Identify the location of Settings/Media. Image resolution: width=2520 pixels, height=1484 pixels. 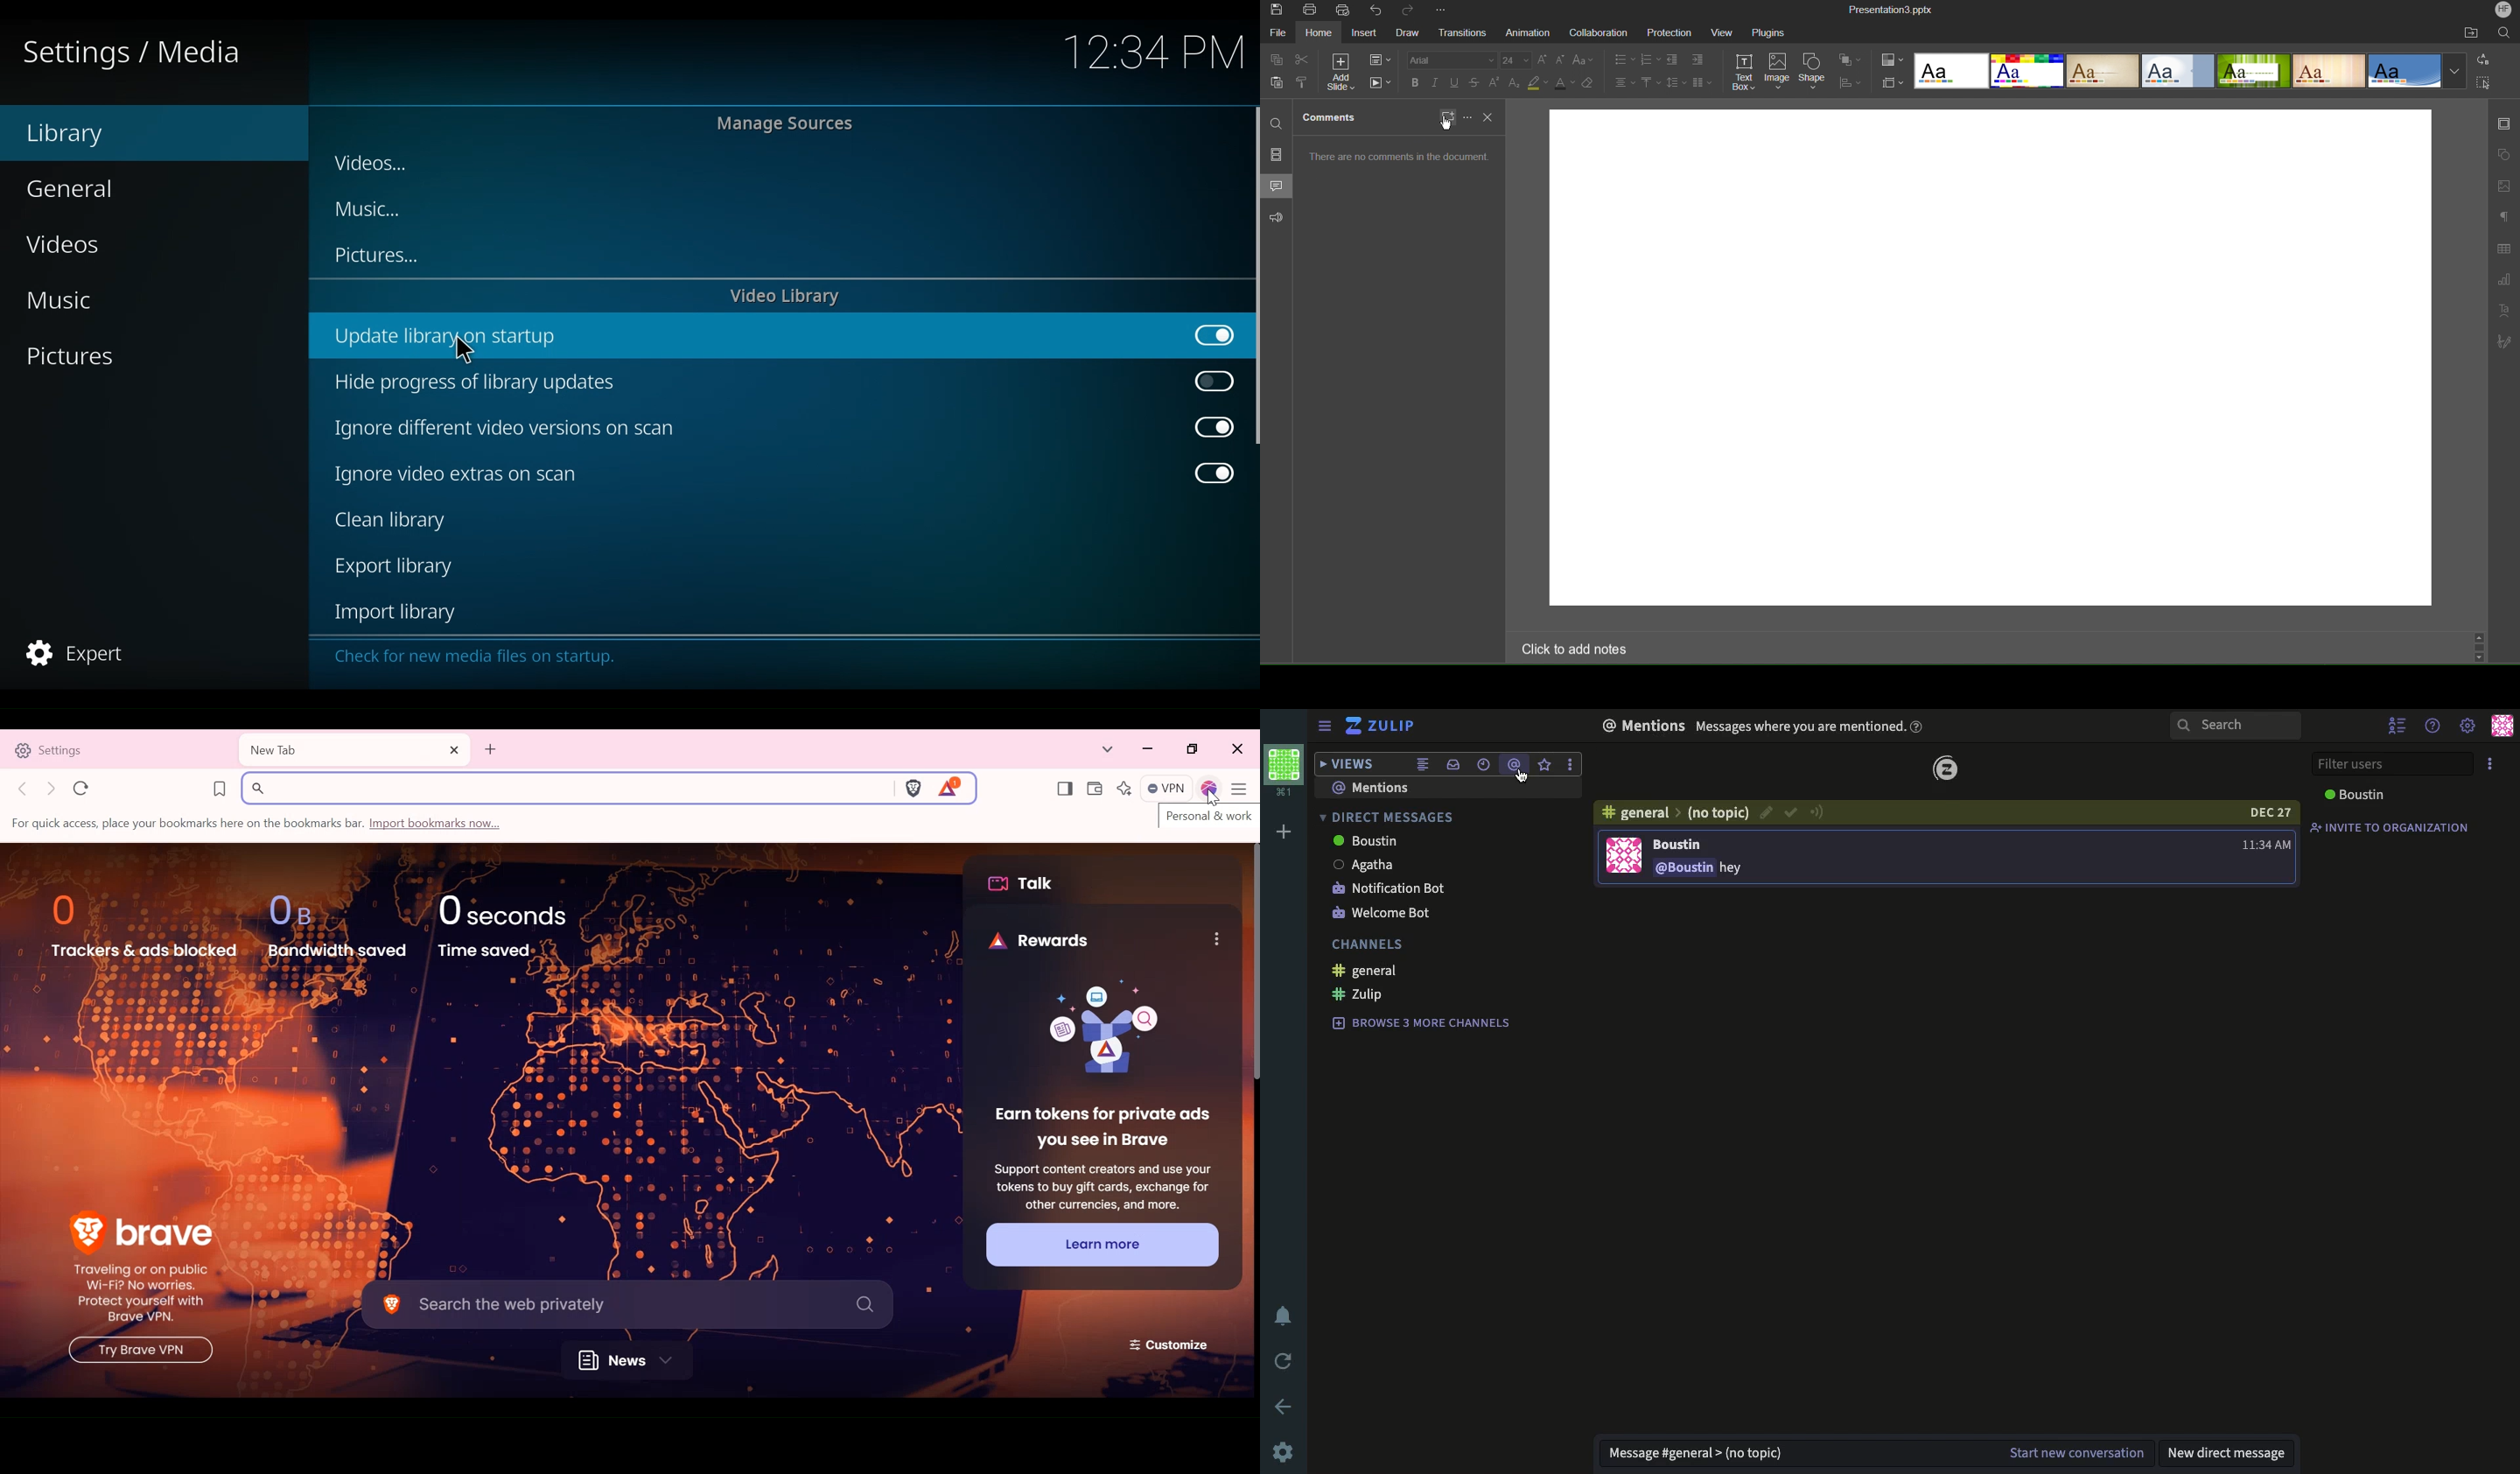
(128, 56).